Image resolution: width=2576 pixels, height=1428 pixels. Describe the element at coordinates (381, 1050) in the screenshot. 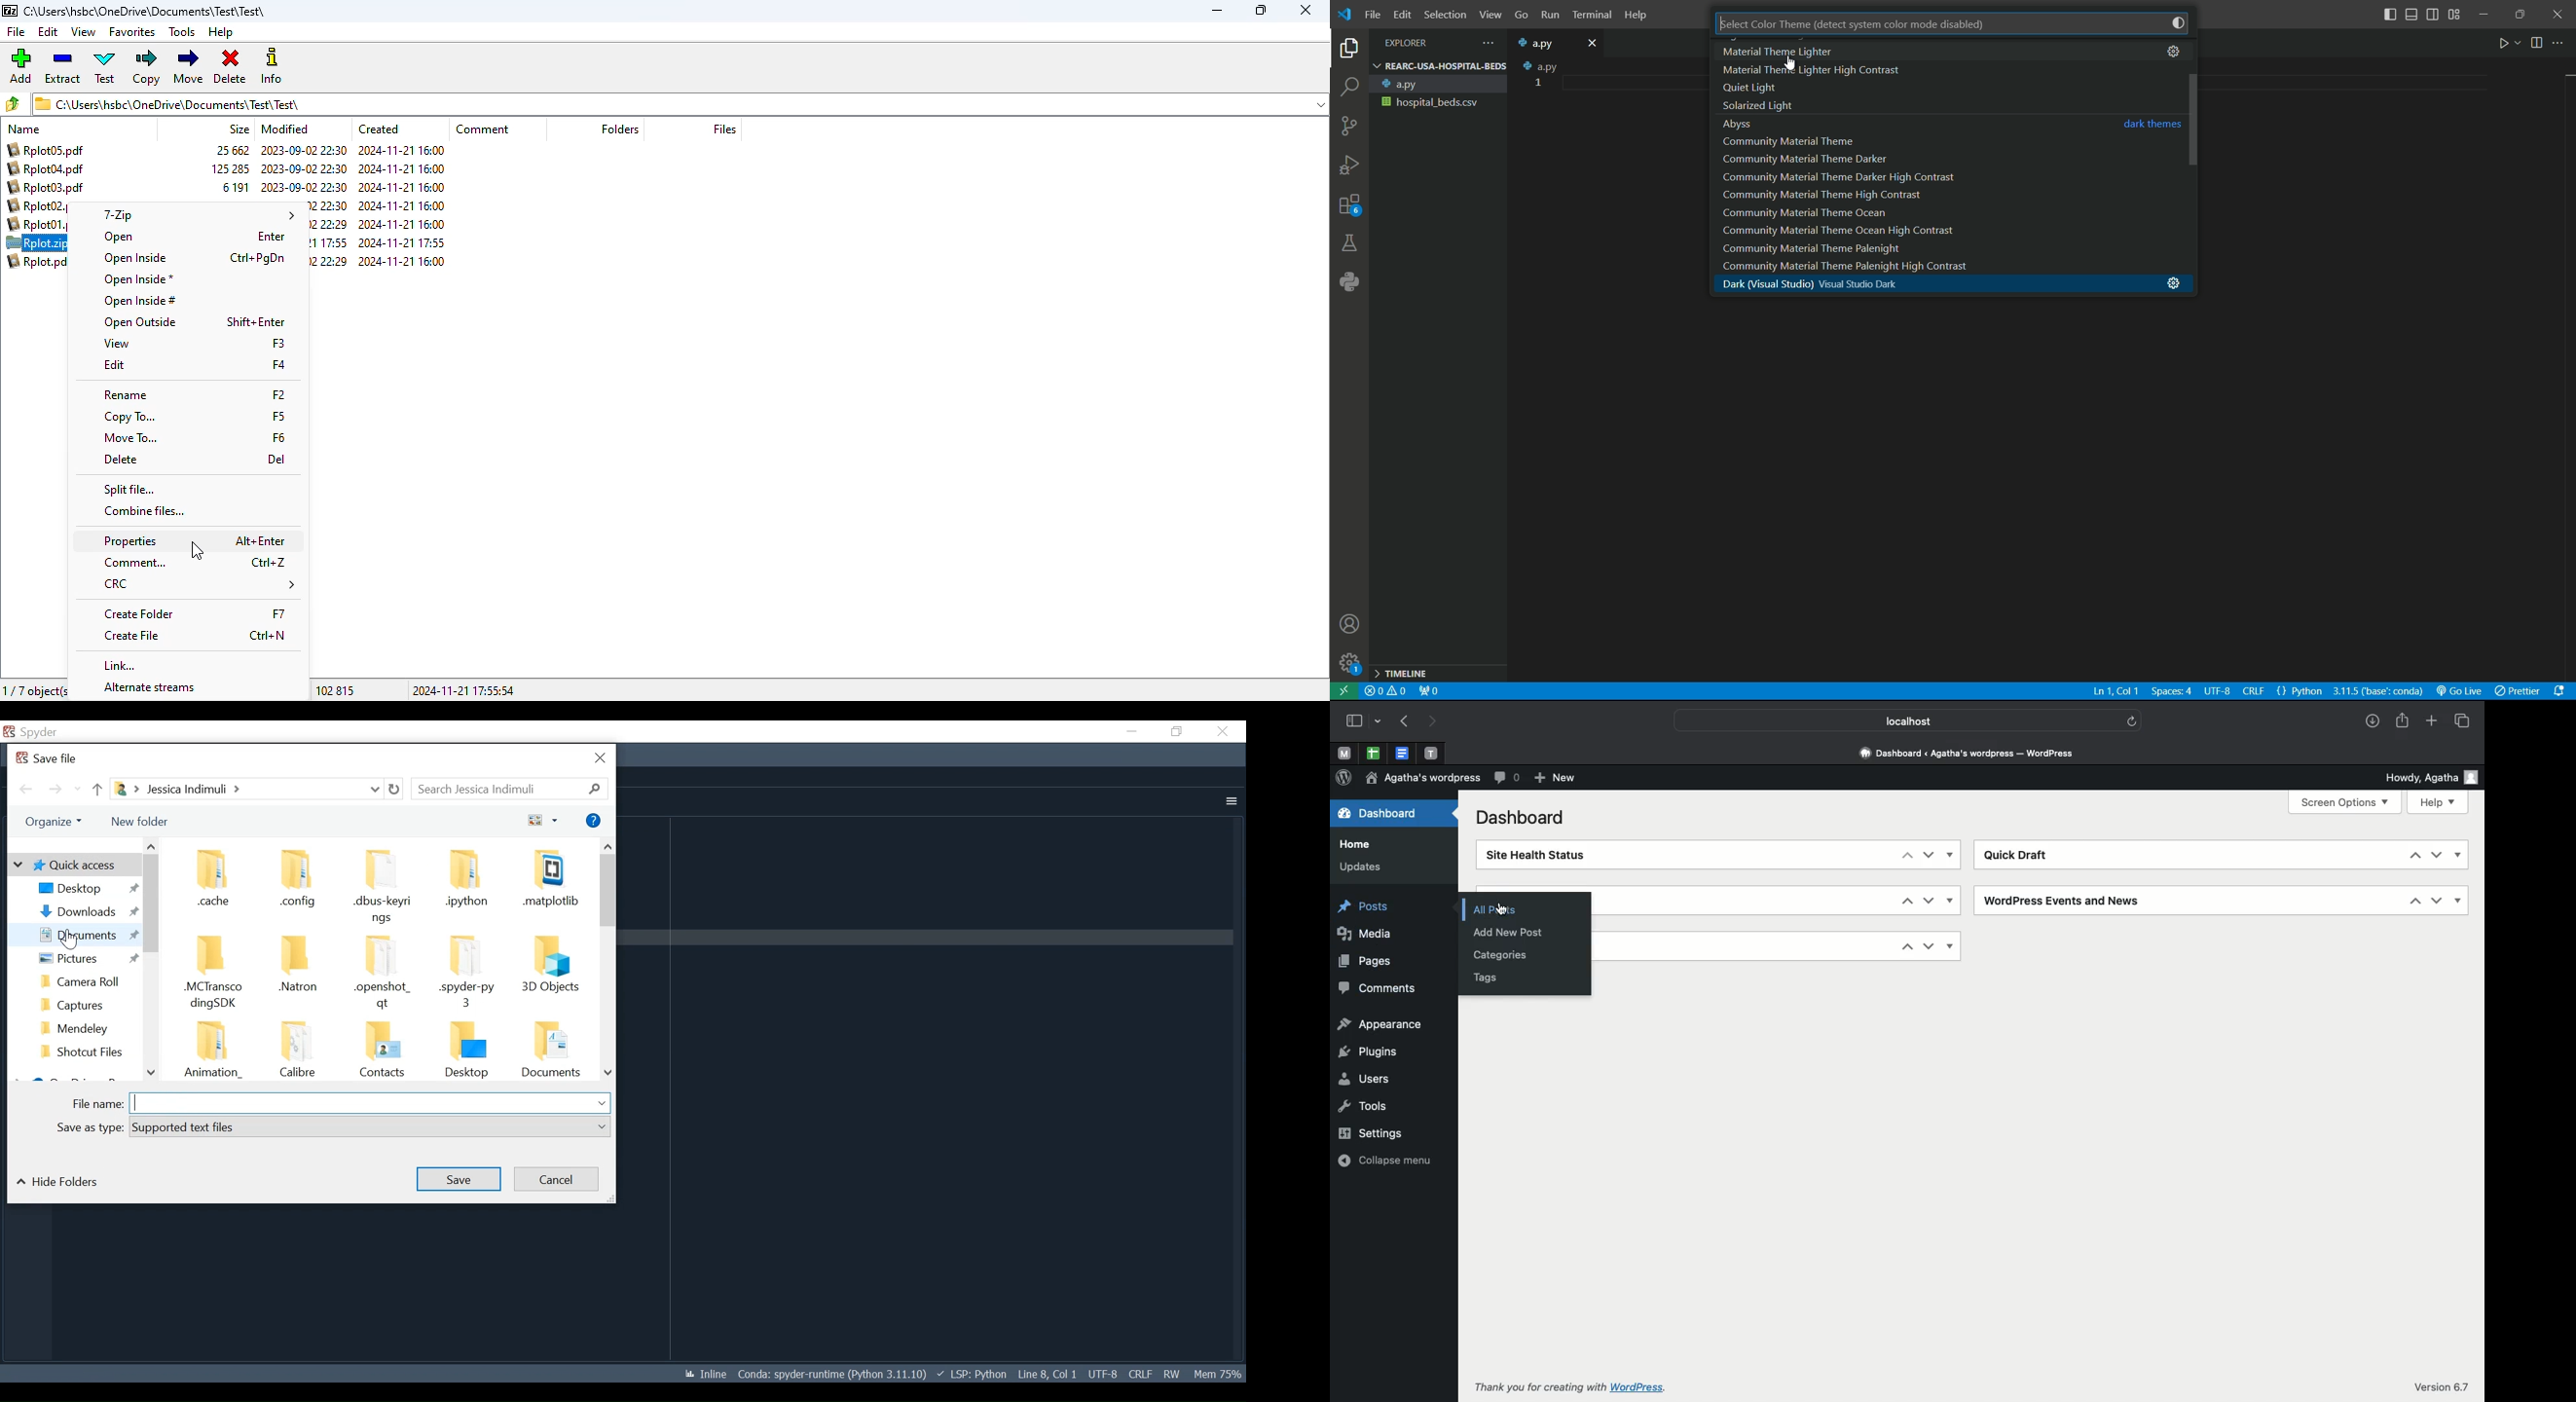

I see `Folder` at that location.